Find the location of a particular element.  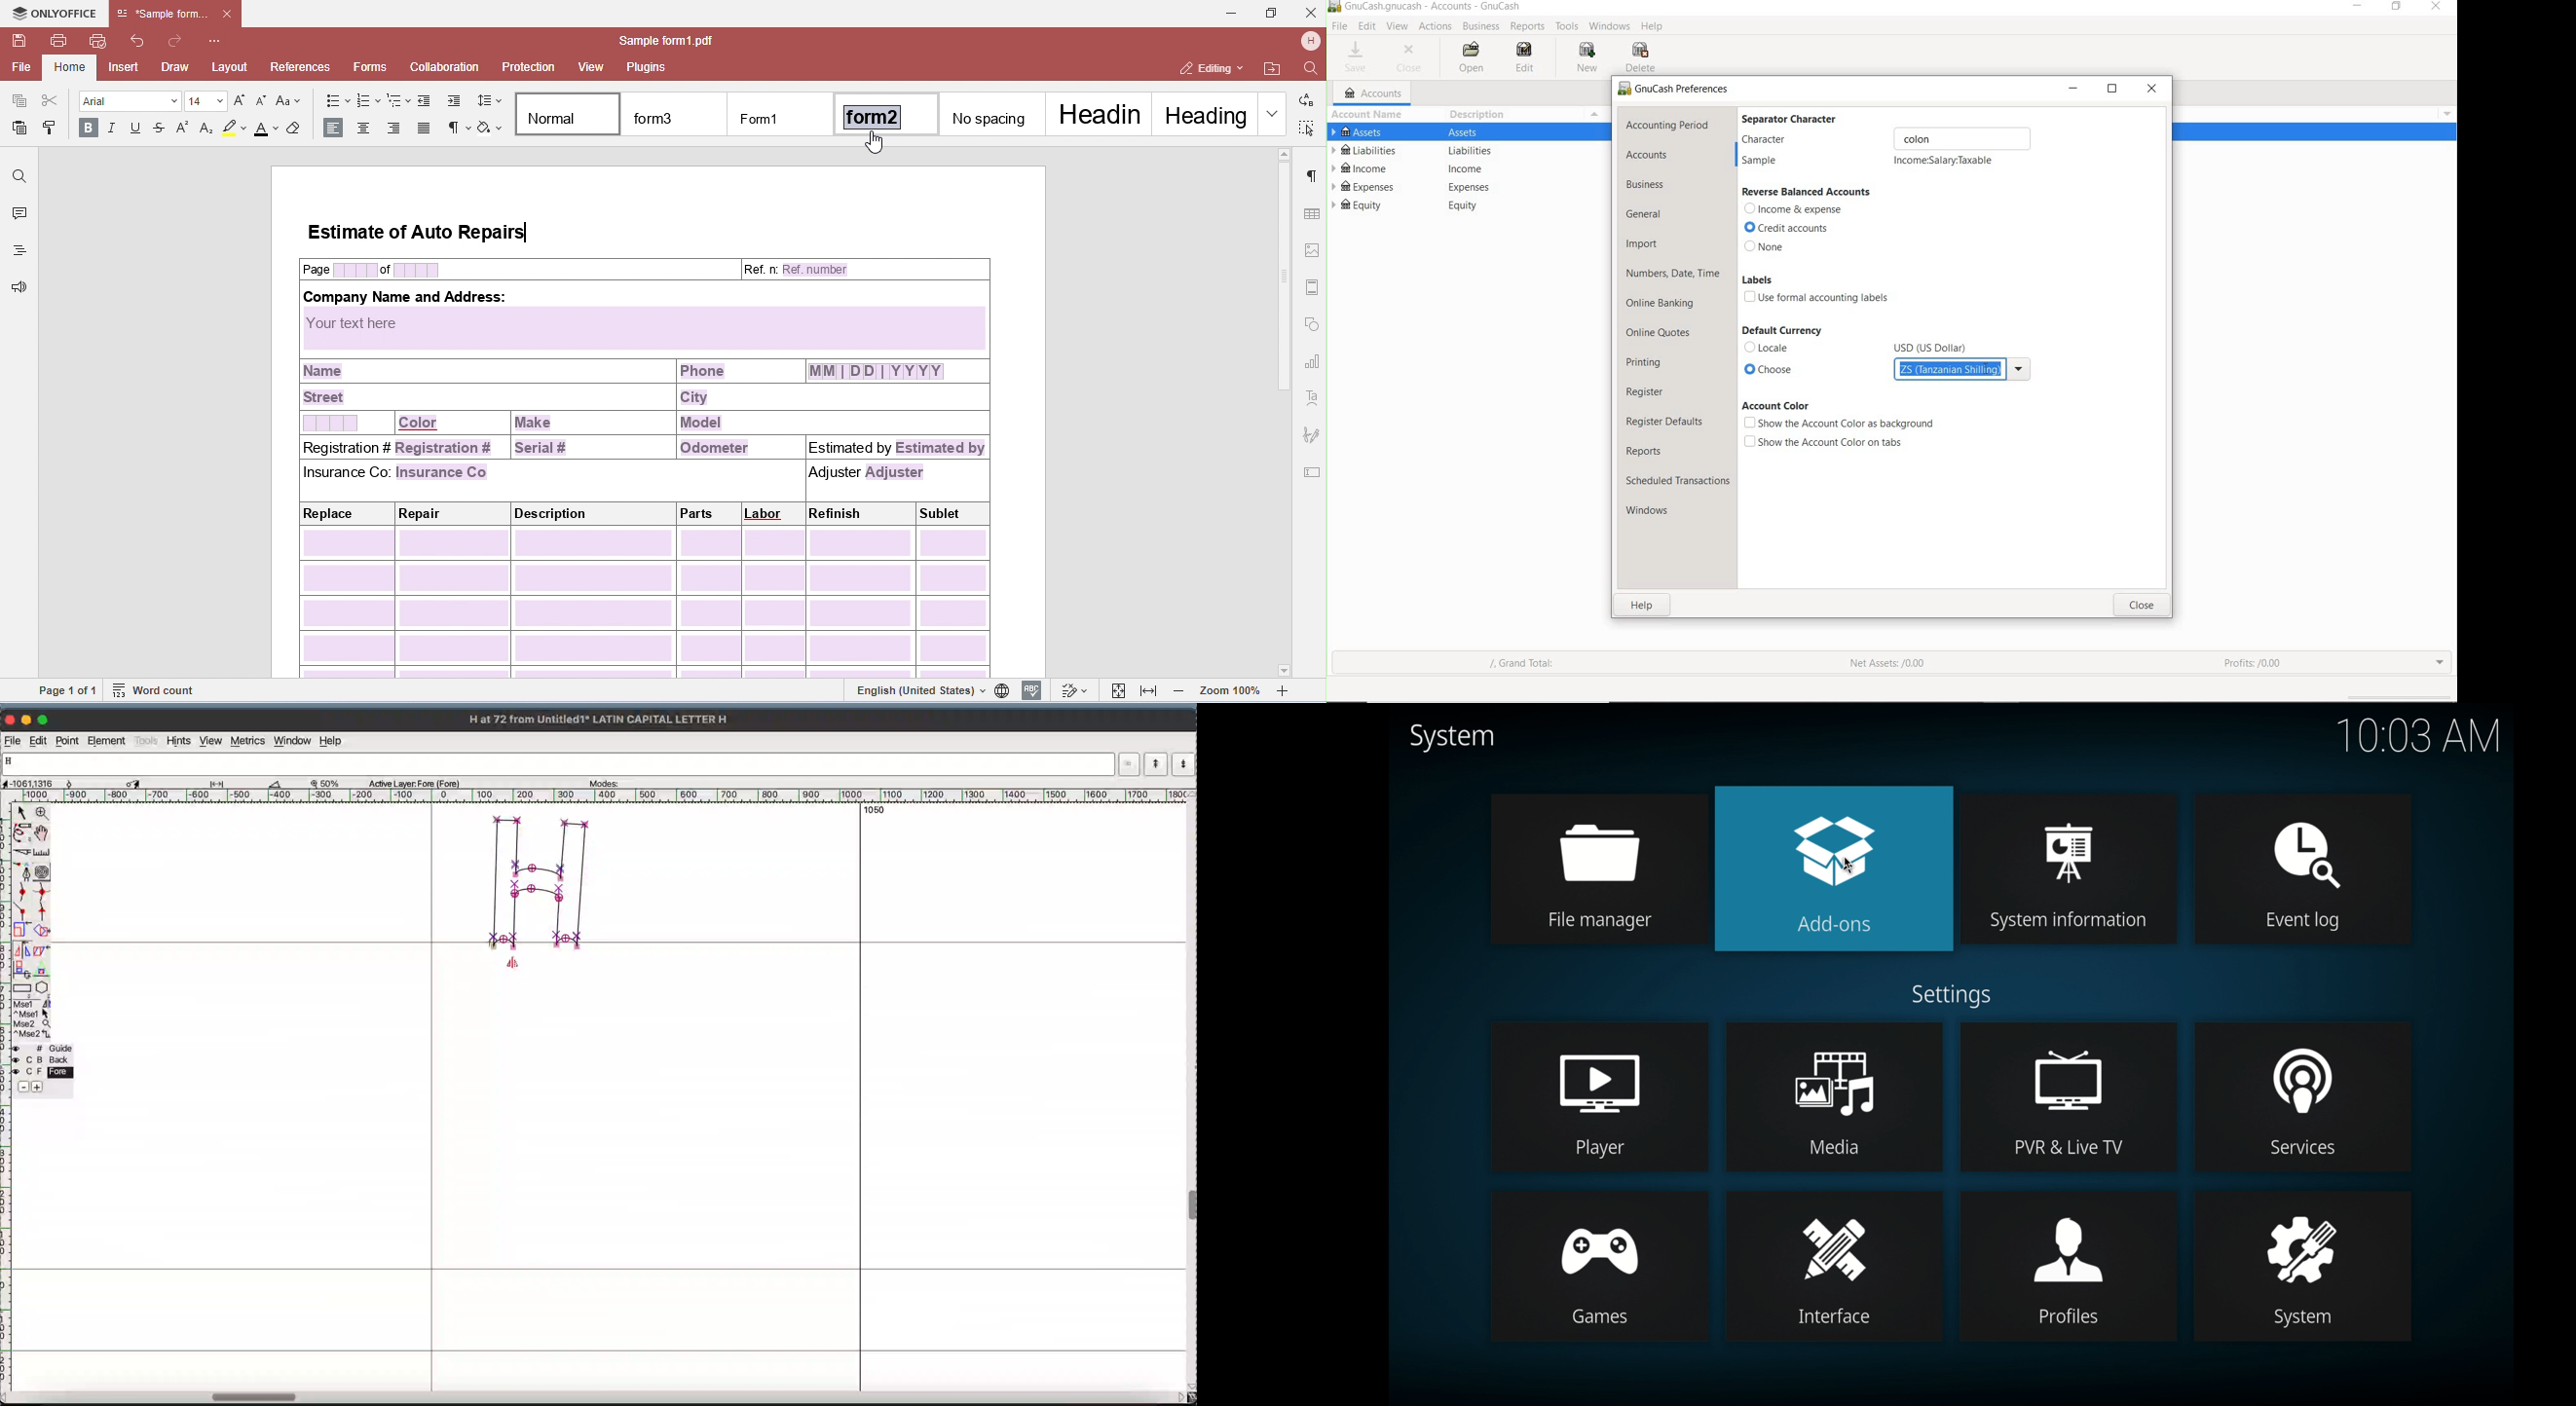

maximize is located at coordinates (45, 720).